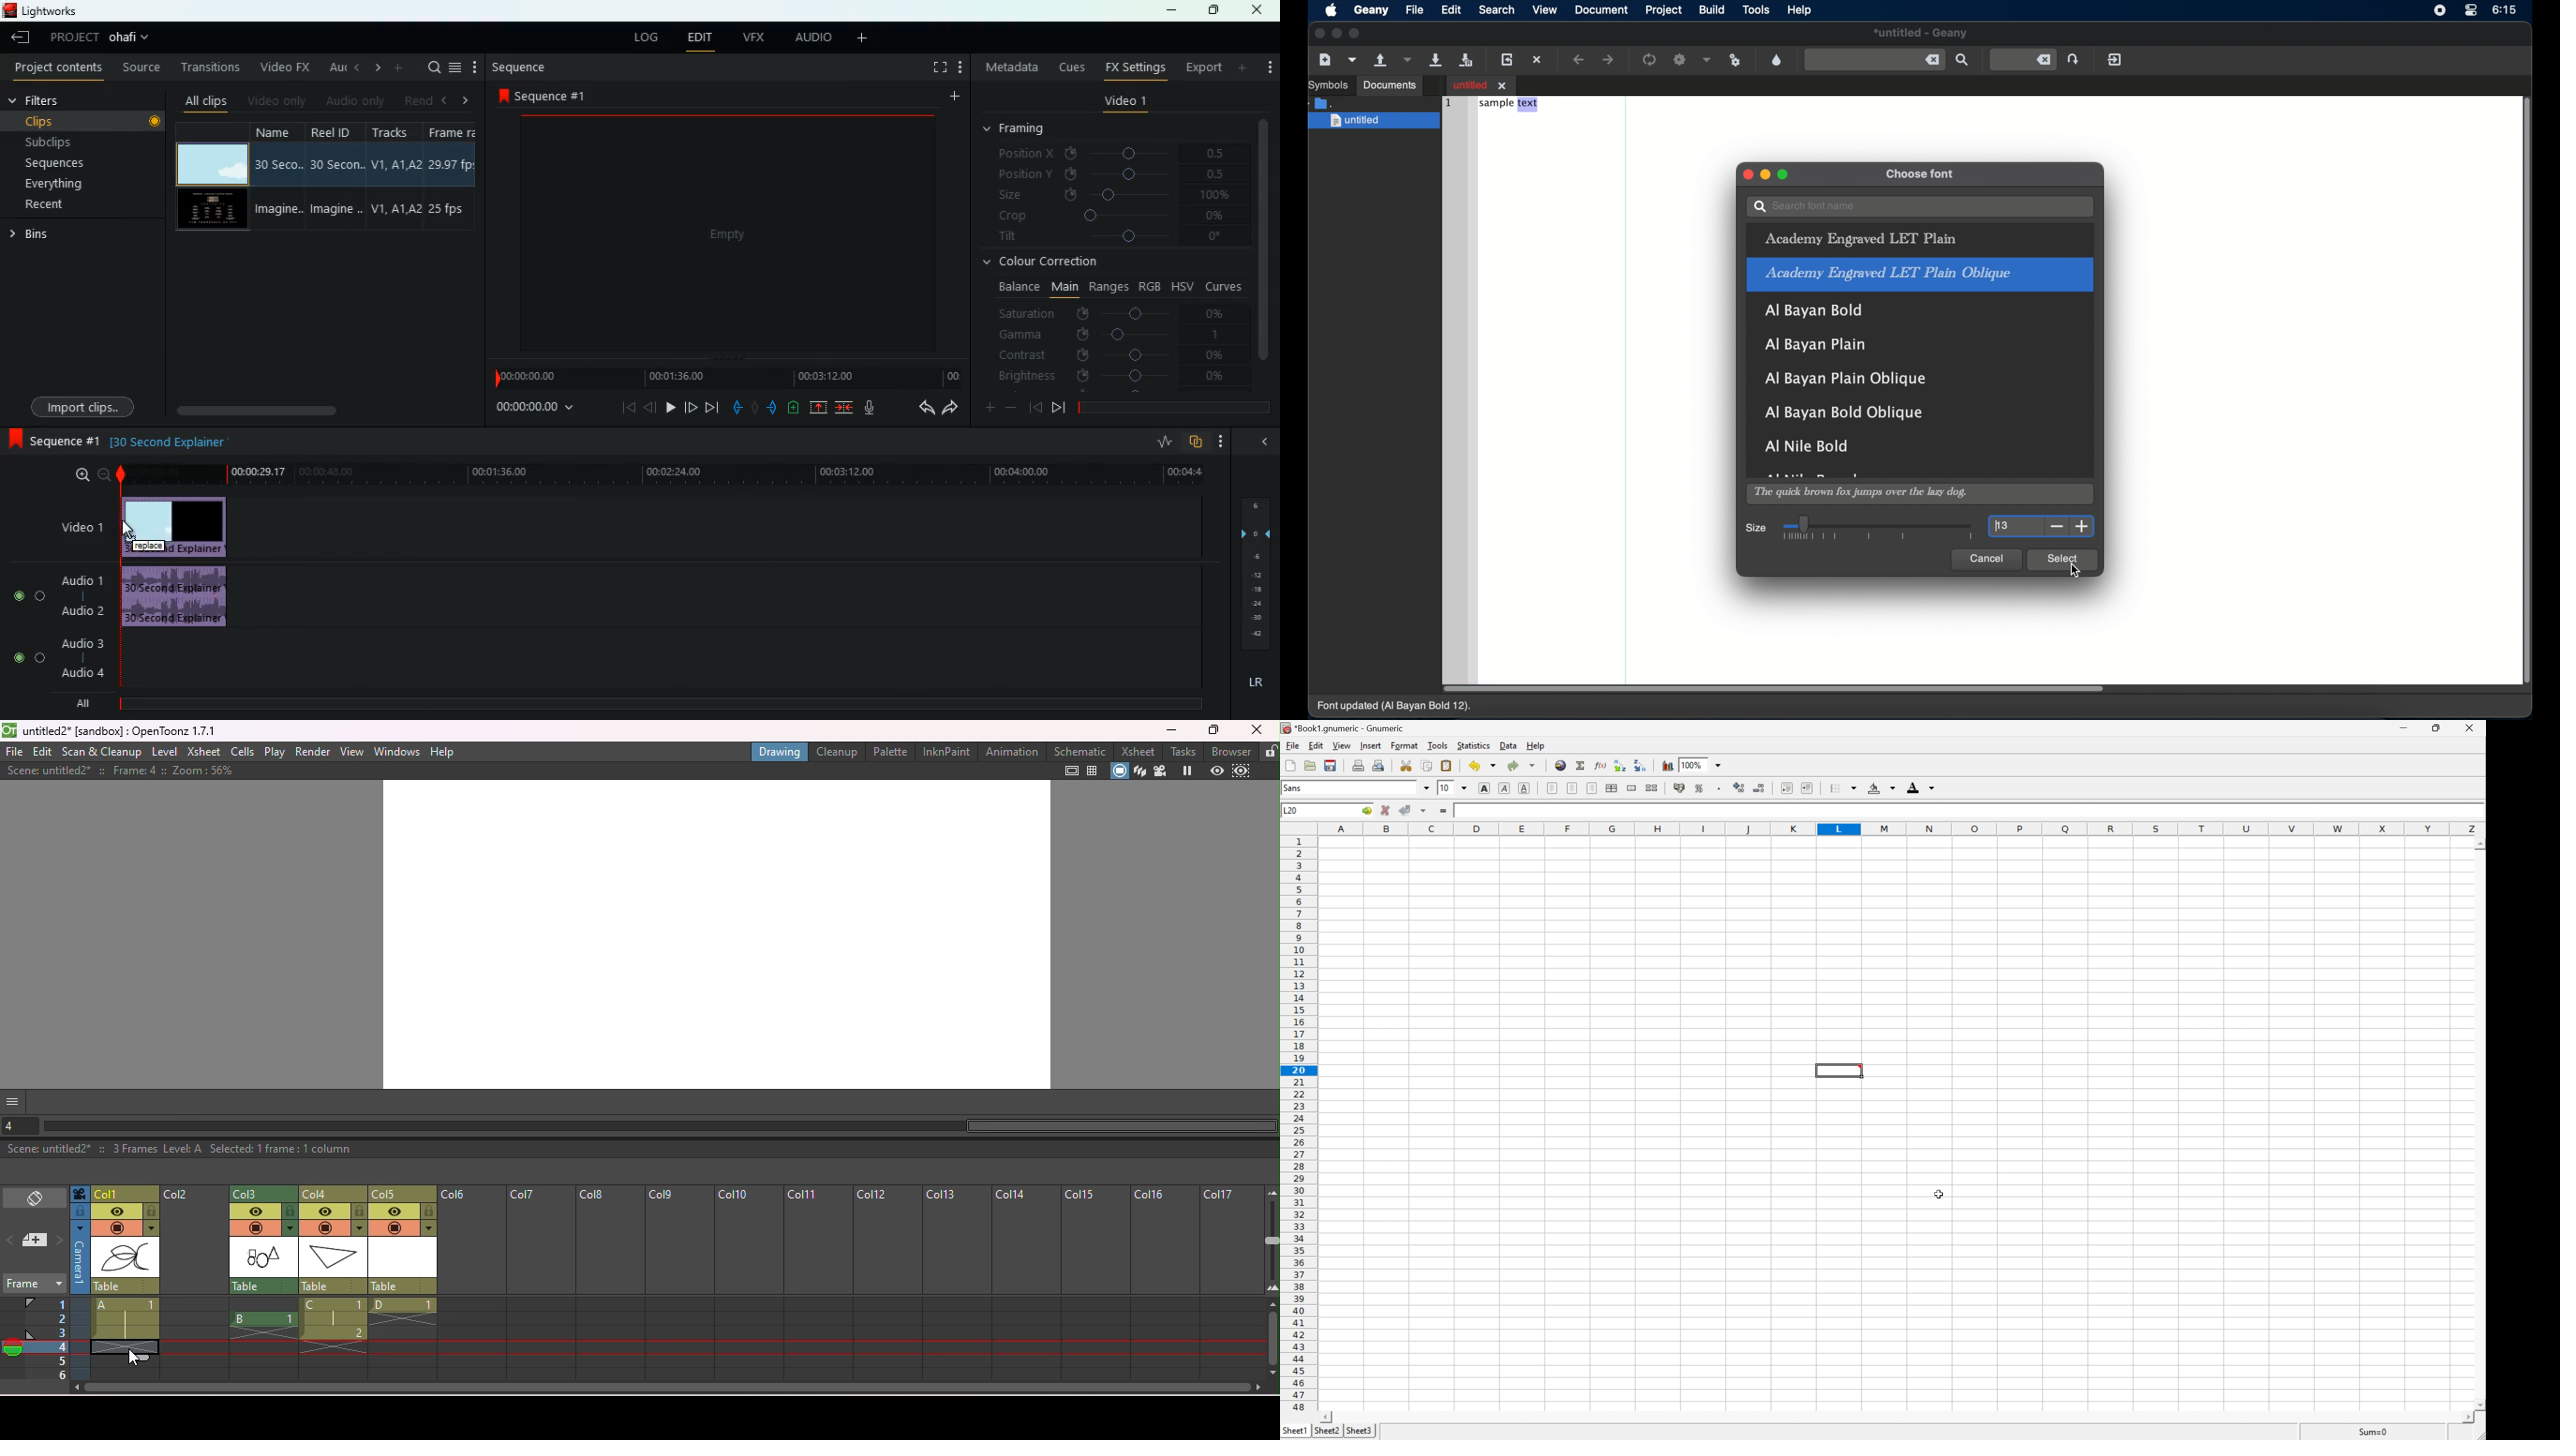 The height and width of the screenshot is (1456, 2576). Describe the element at coordinates (1326, 1431) in the screenshot. I see `Sheet3` at that location.